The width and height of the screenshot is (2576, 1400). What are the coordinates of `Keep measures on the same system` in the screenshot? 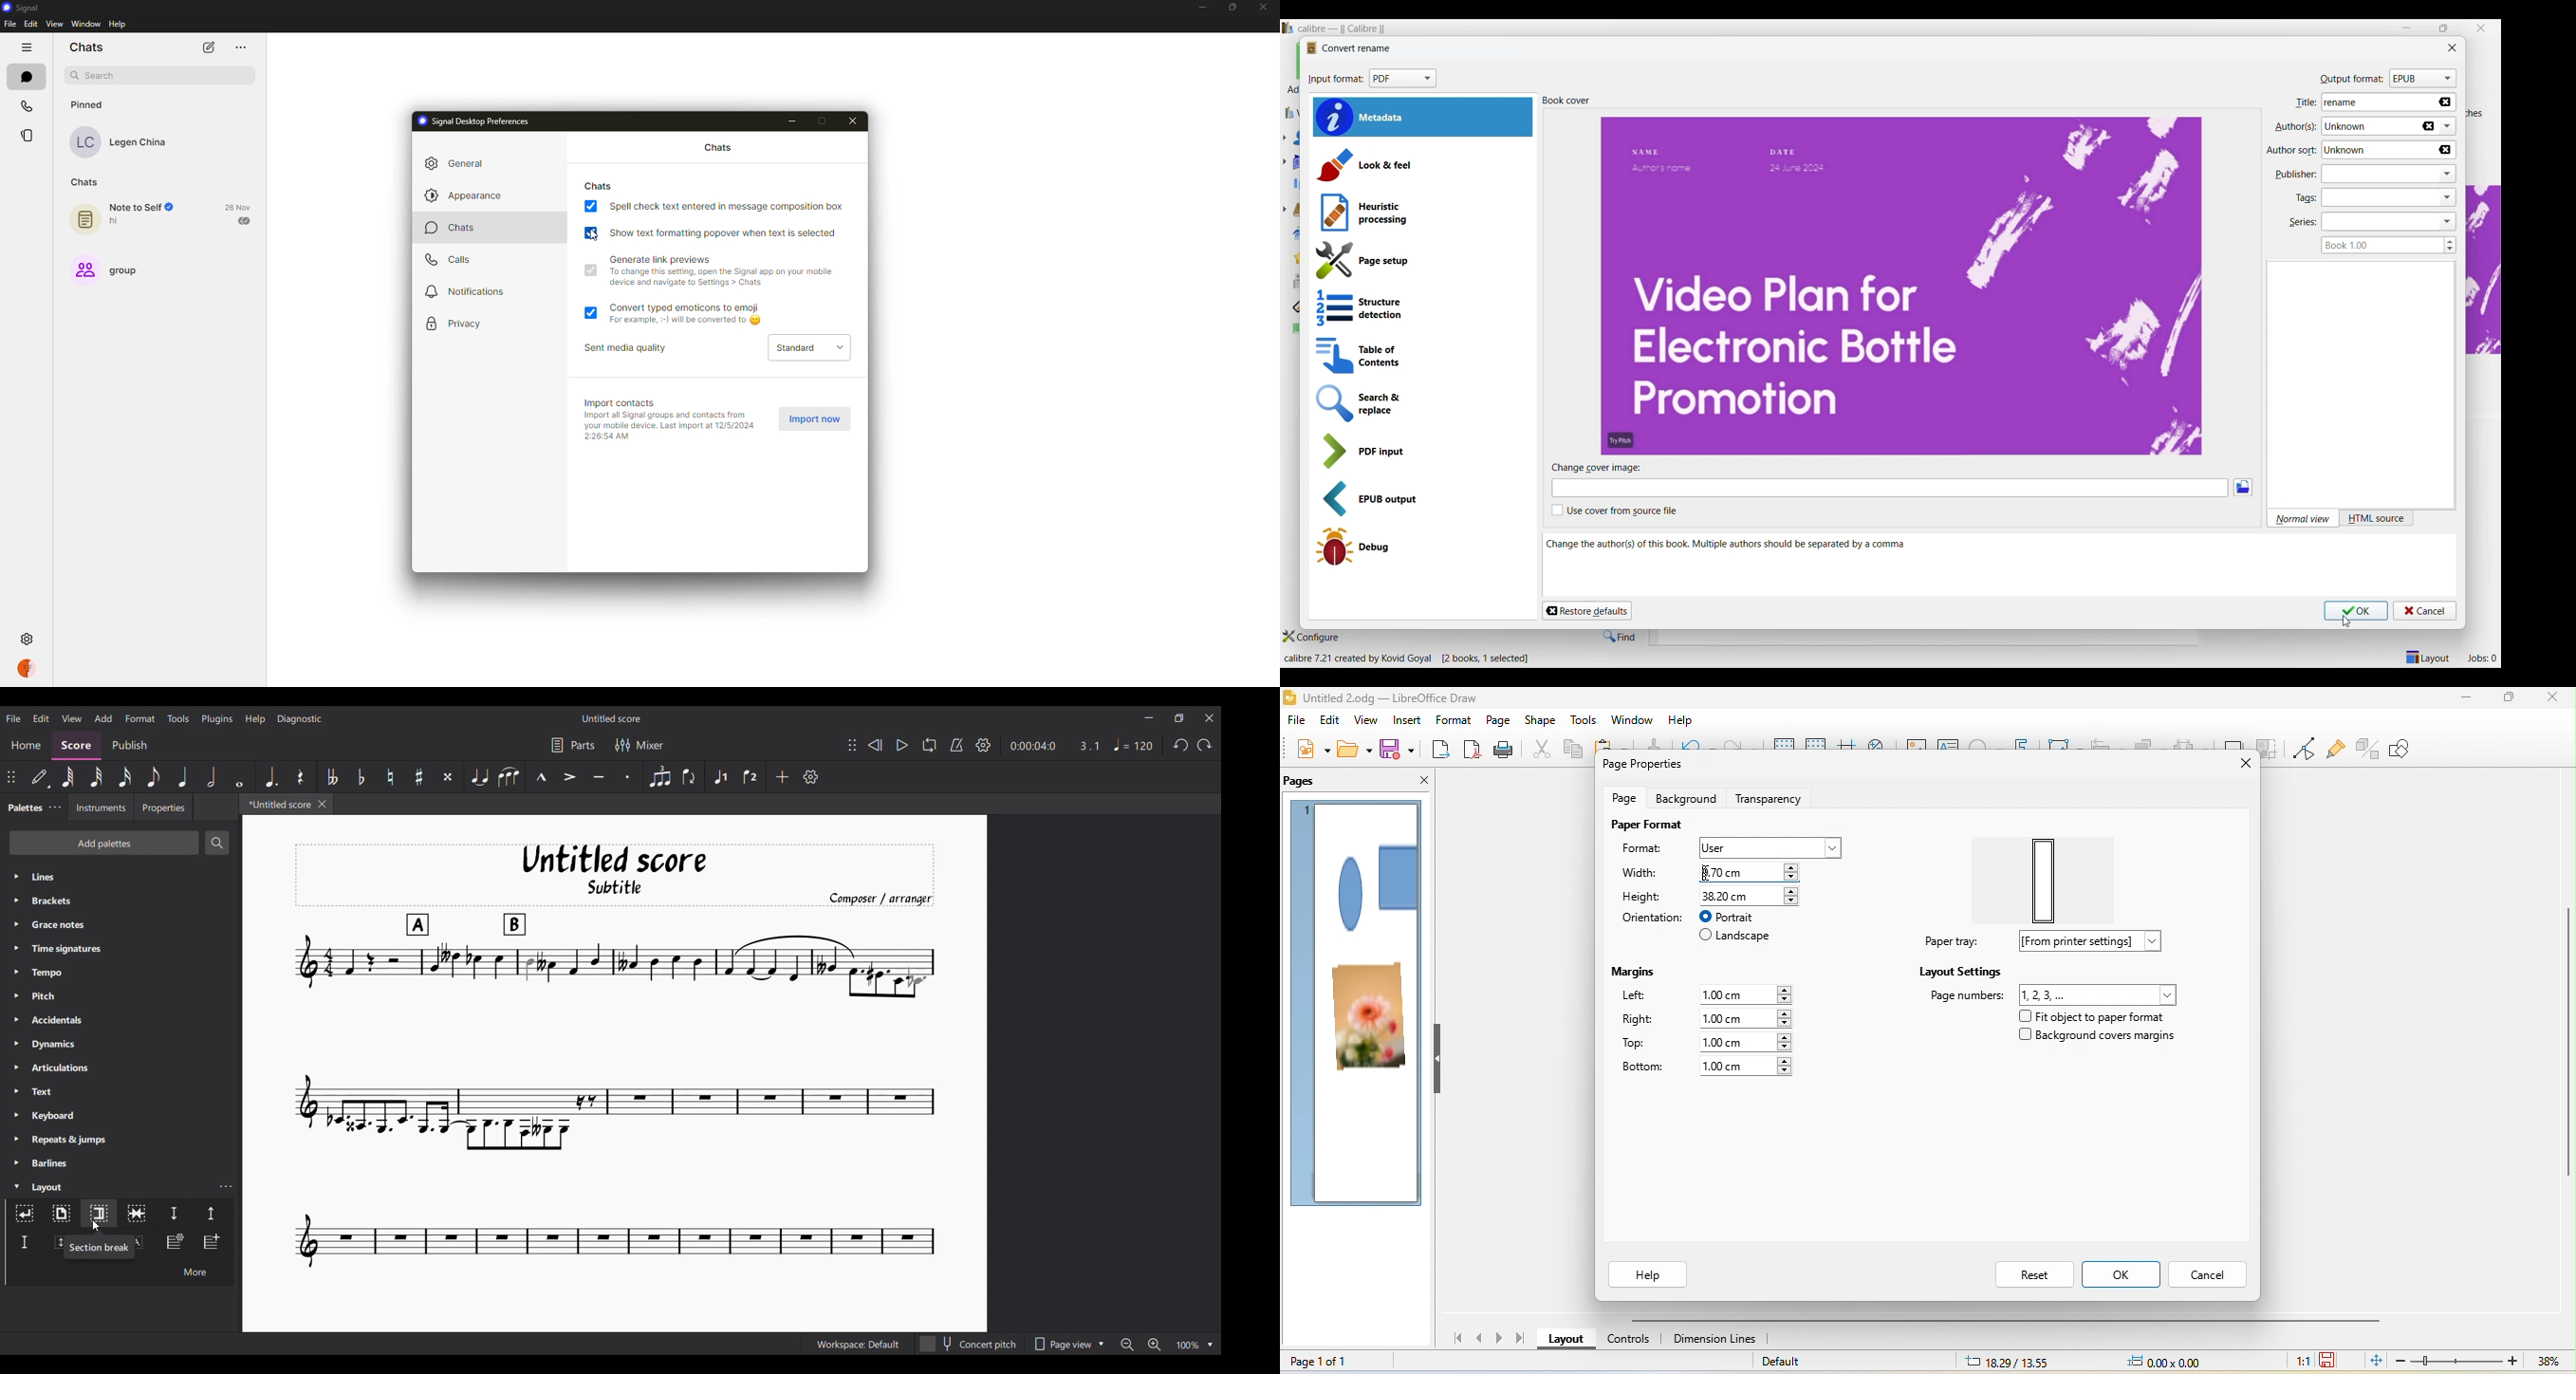 It's located at (136, 1213).